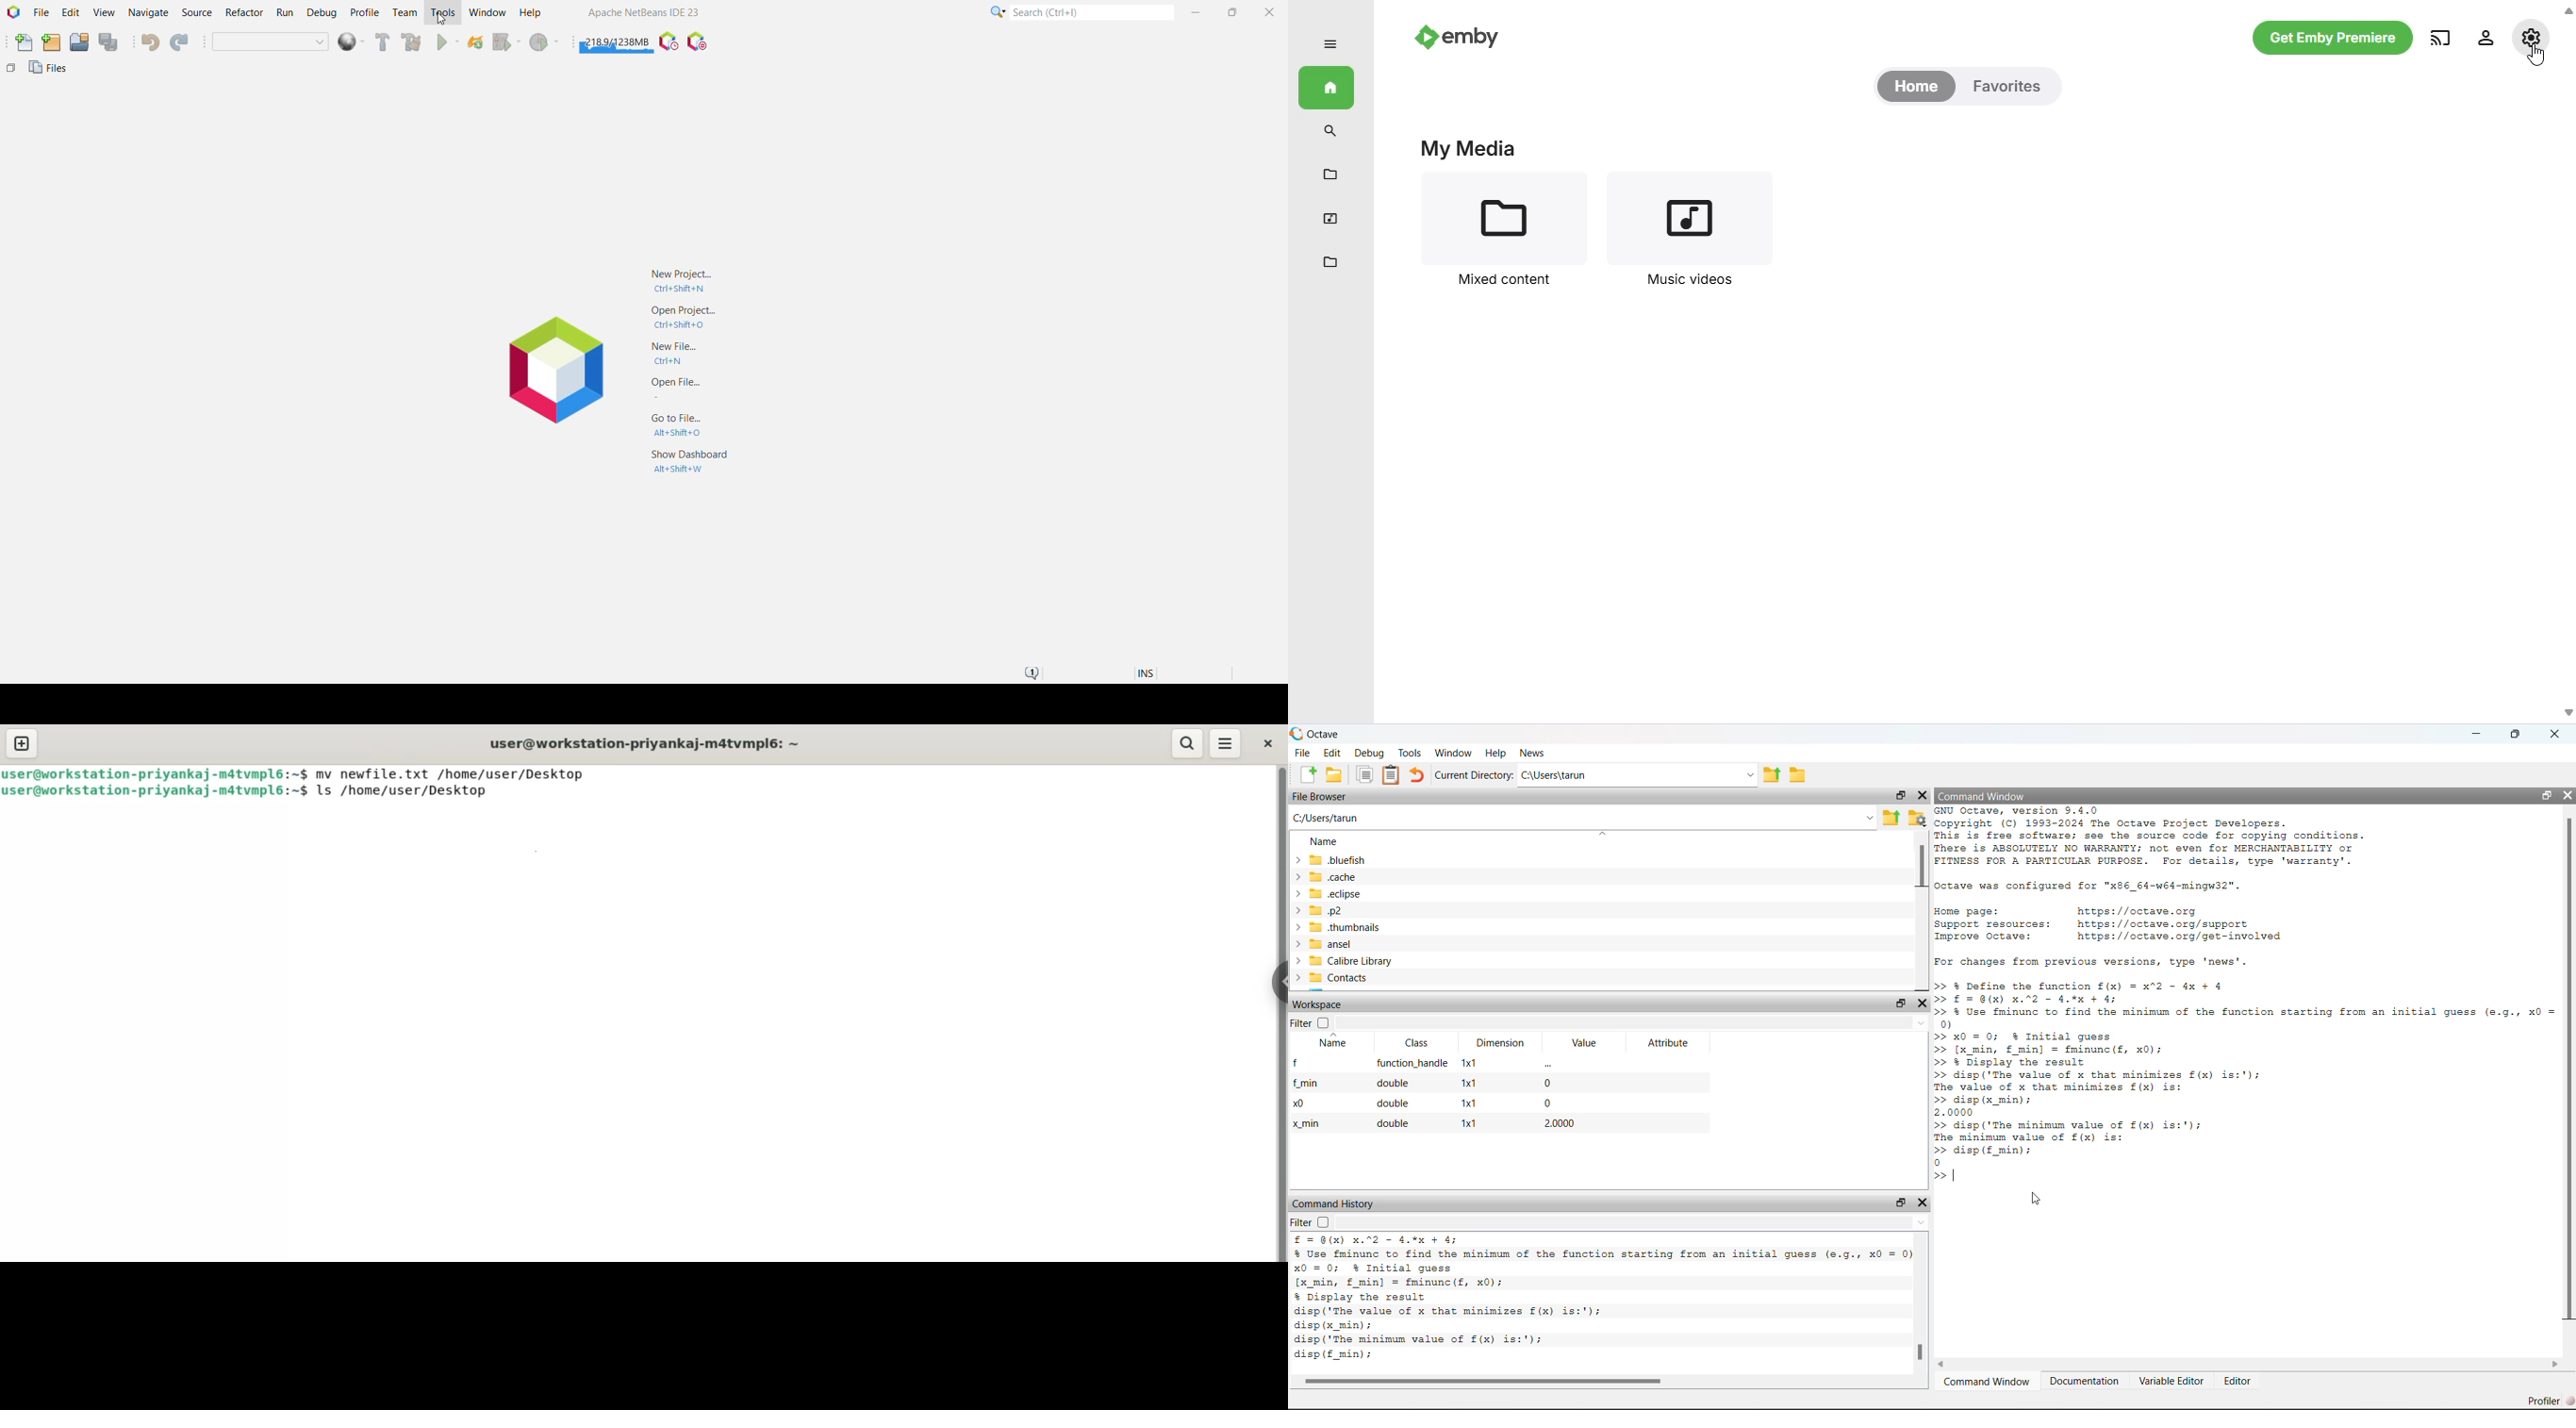 Image resolution: width=2576 pixels, height=1428 pixels. Describe the element at coordinates (1327, 910) in the screenshot. I see `>  p2` at that location.